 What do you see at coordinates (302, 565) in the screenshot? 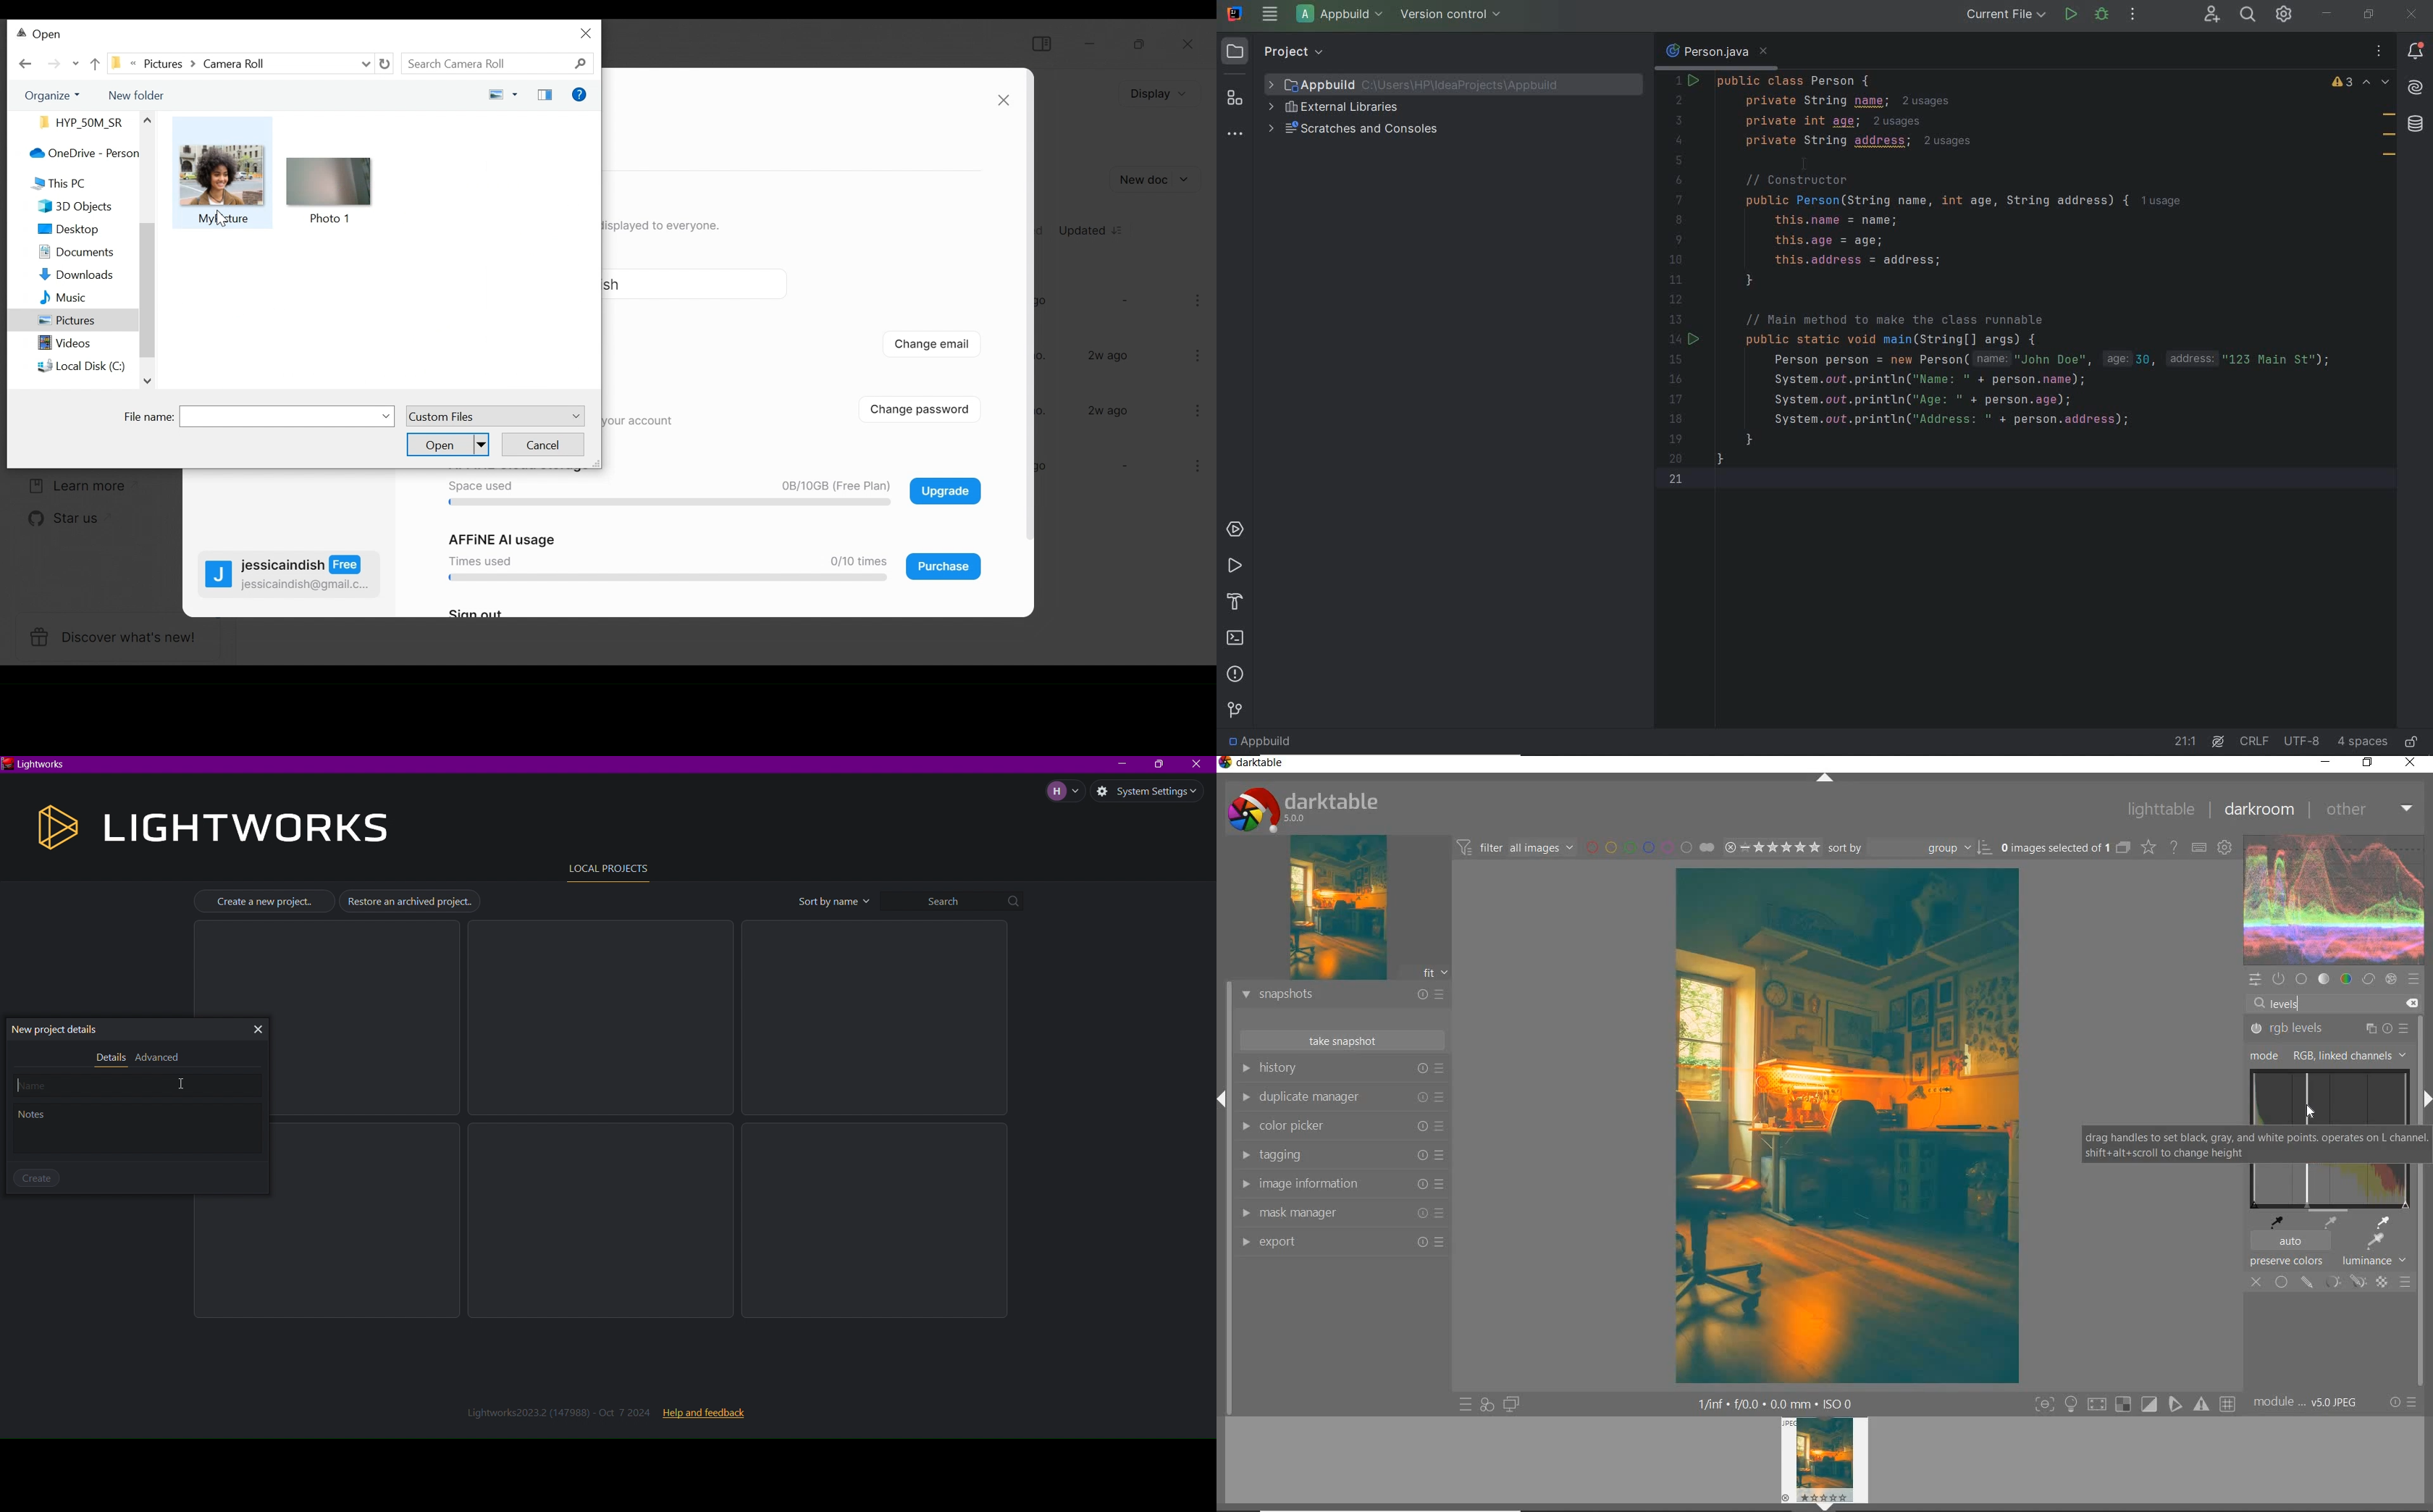
I see `jessicaindish` at bounding box center [302, 565].